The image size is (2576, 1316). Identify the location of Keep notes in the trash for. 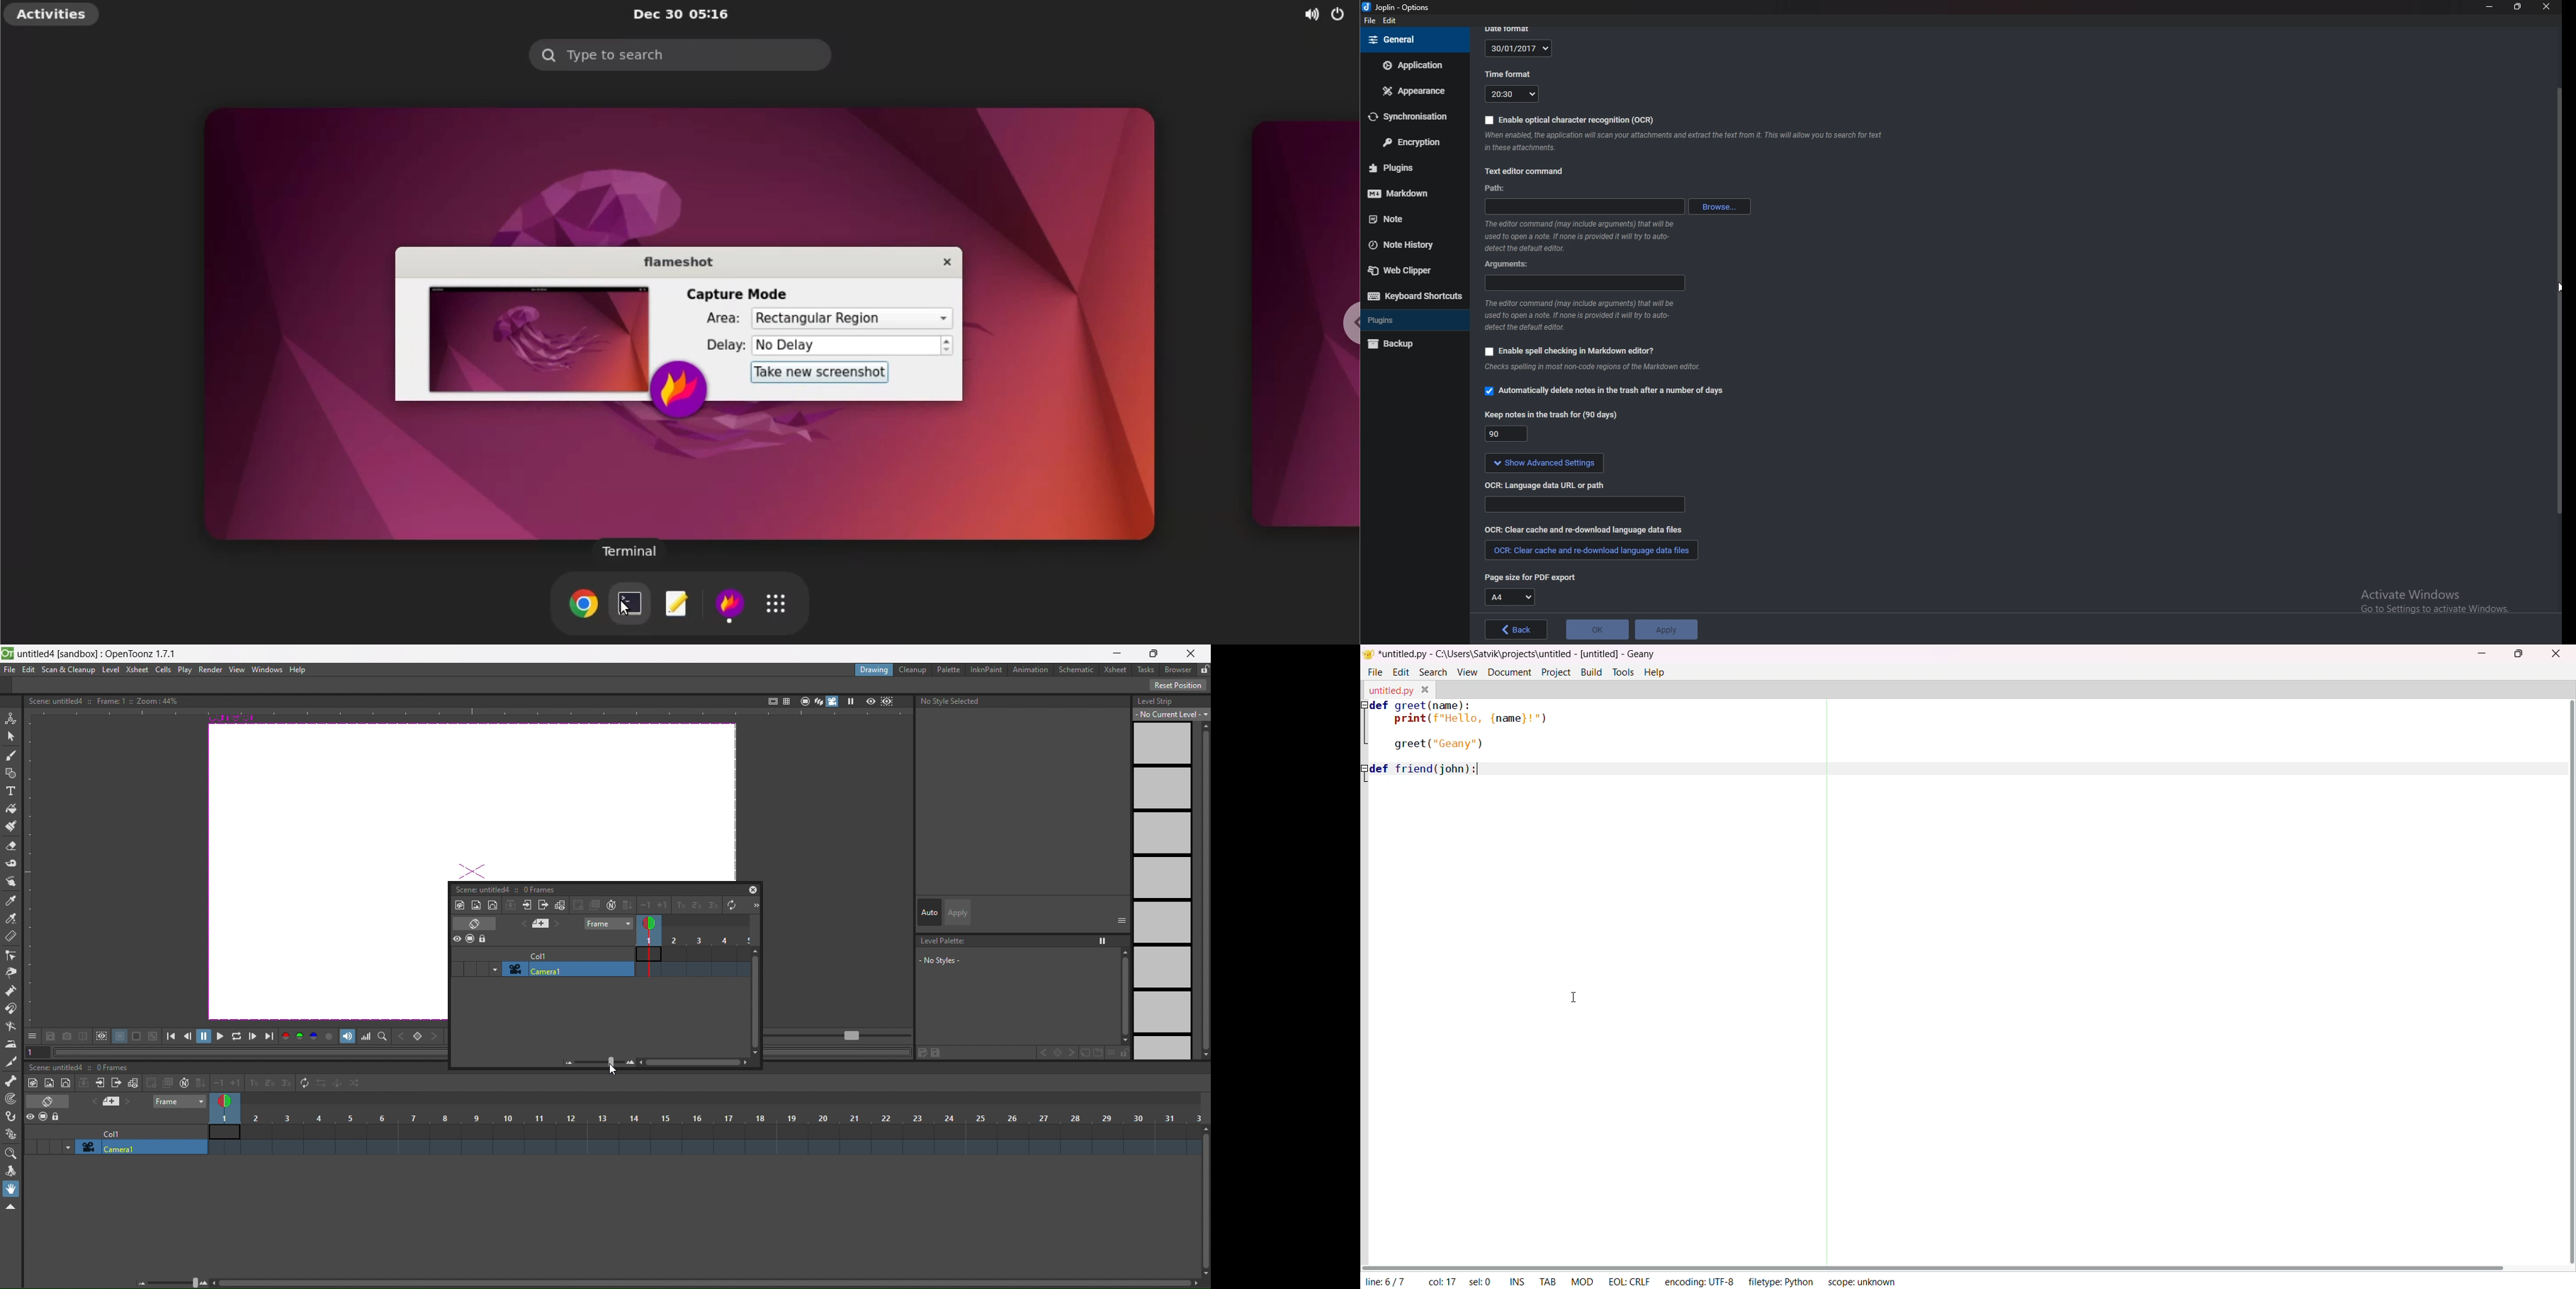
(1551, 417).